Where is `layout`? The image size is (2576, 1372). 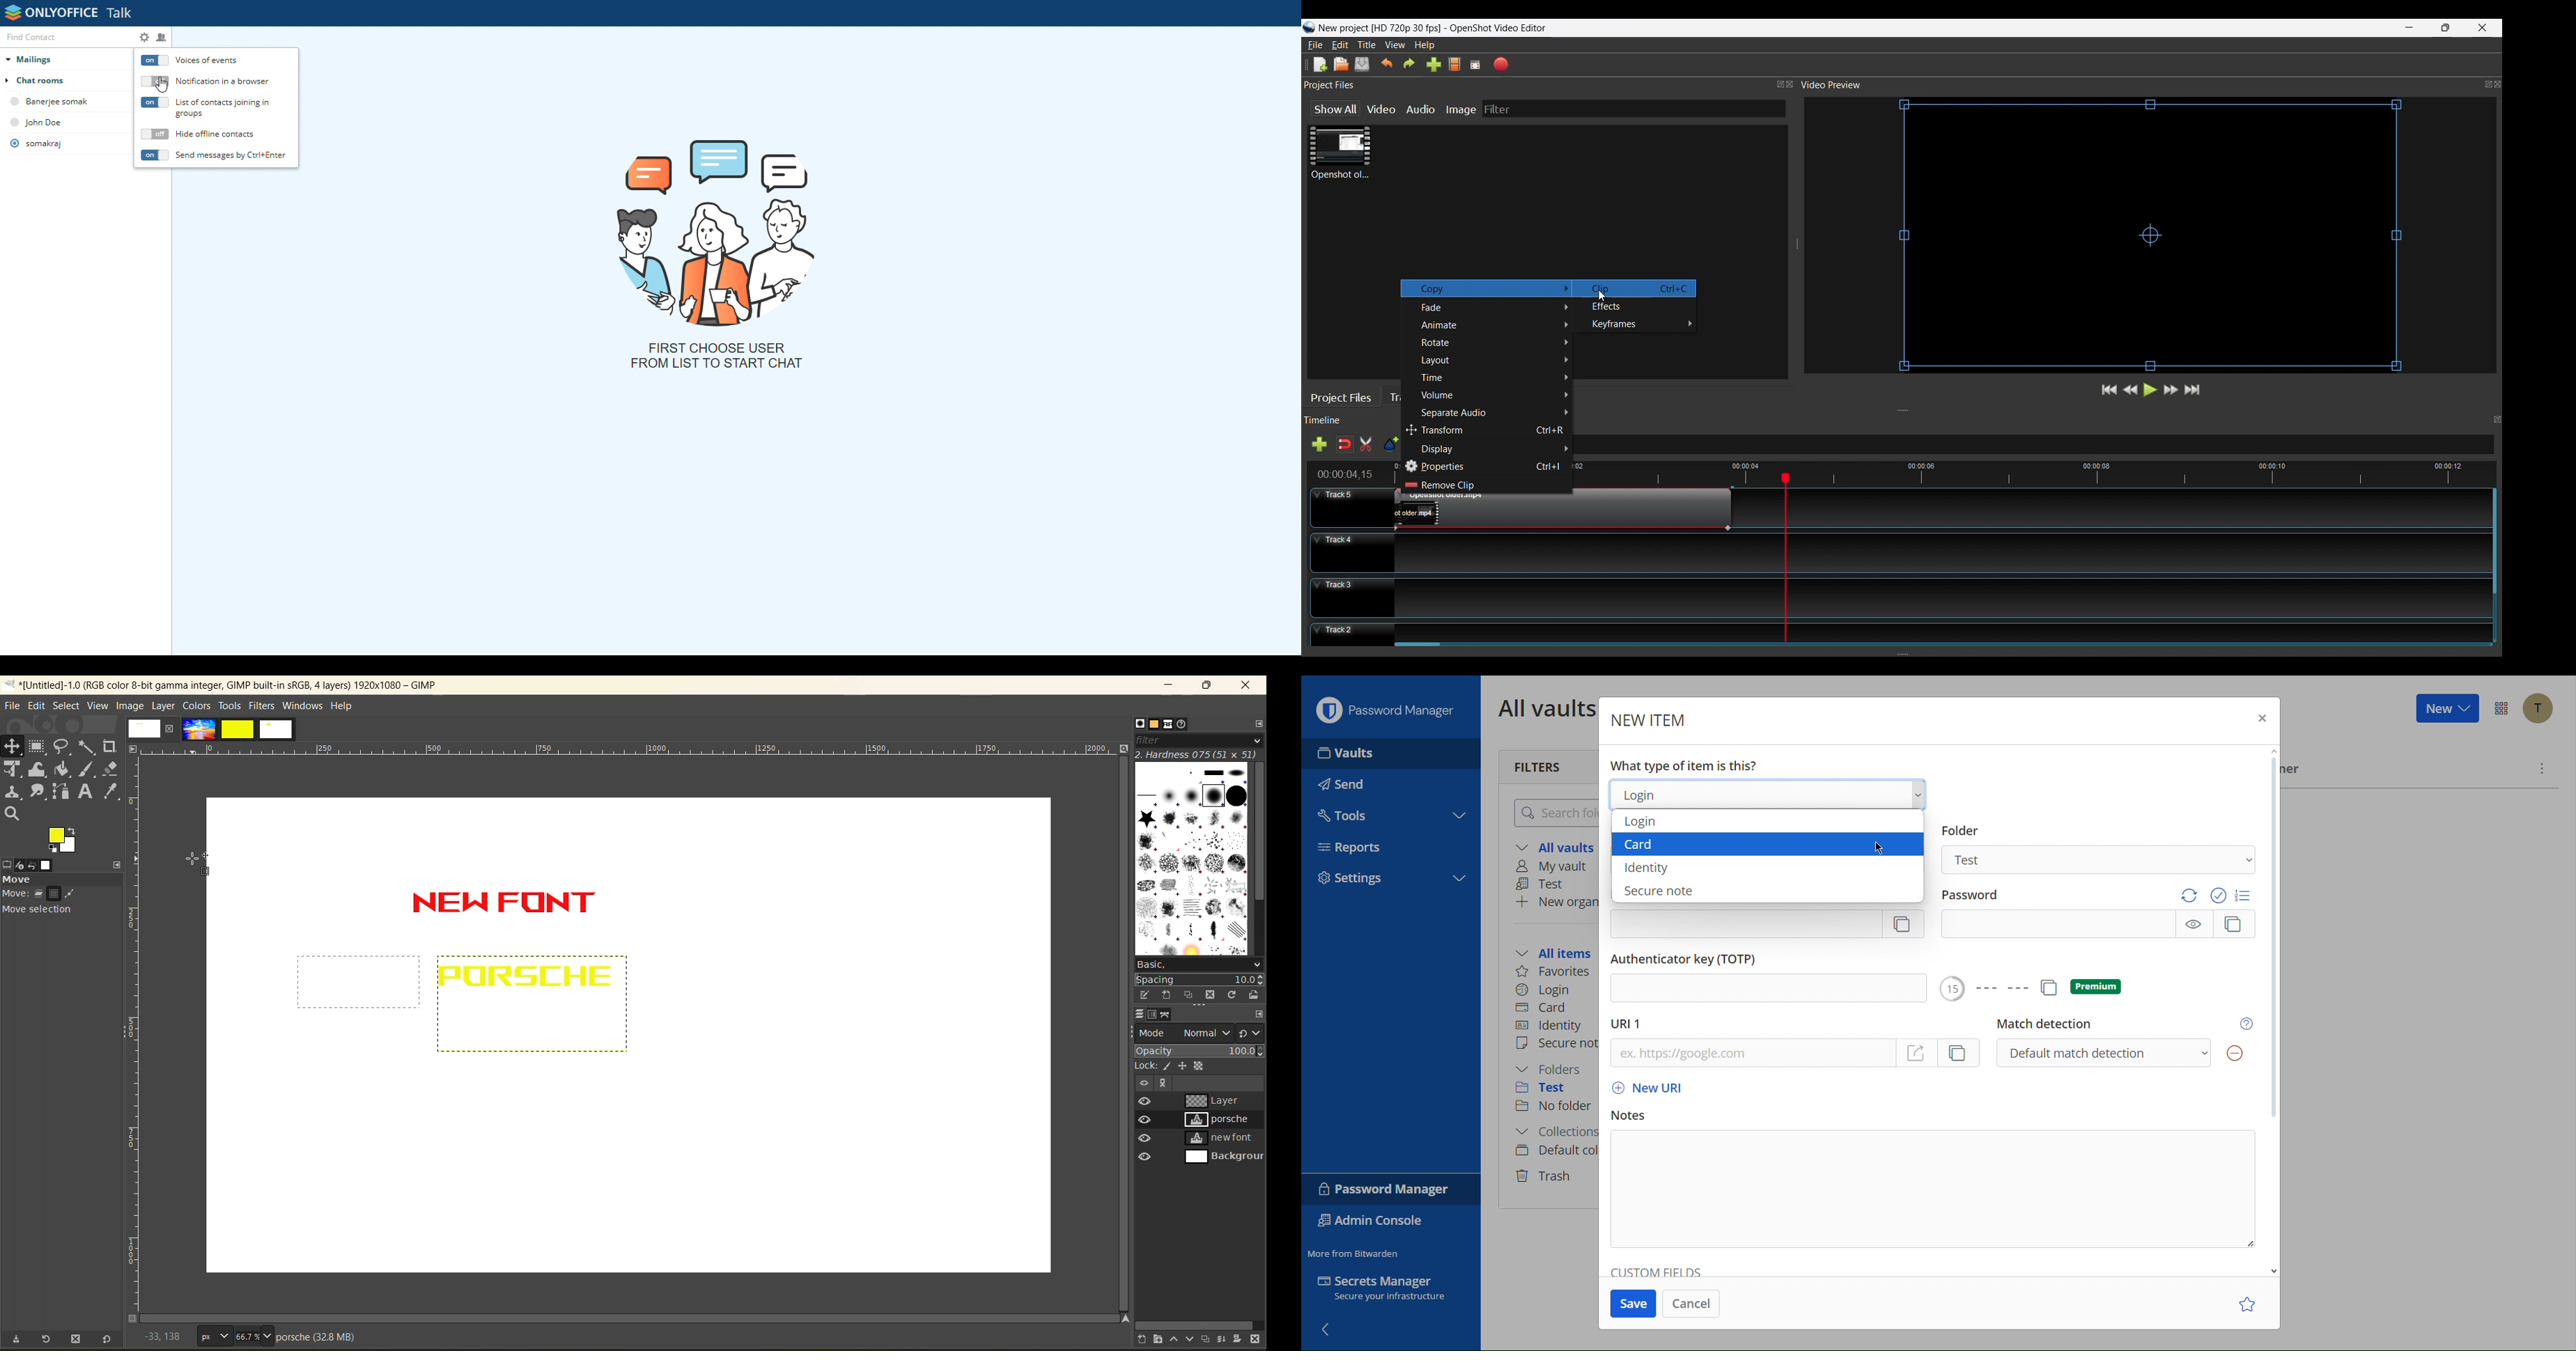 layout is located at coordinates (1495, 360).